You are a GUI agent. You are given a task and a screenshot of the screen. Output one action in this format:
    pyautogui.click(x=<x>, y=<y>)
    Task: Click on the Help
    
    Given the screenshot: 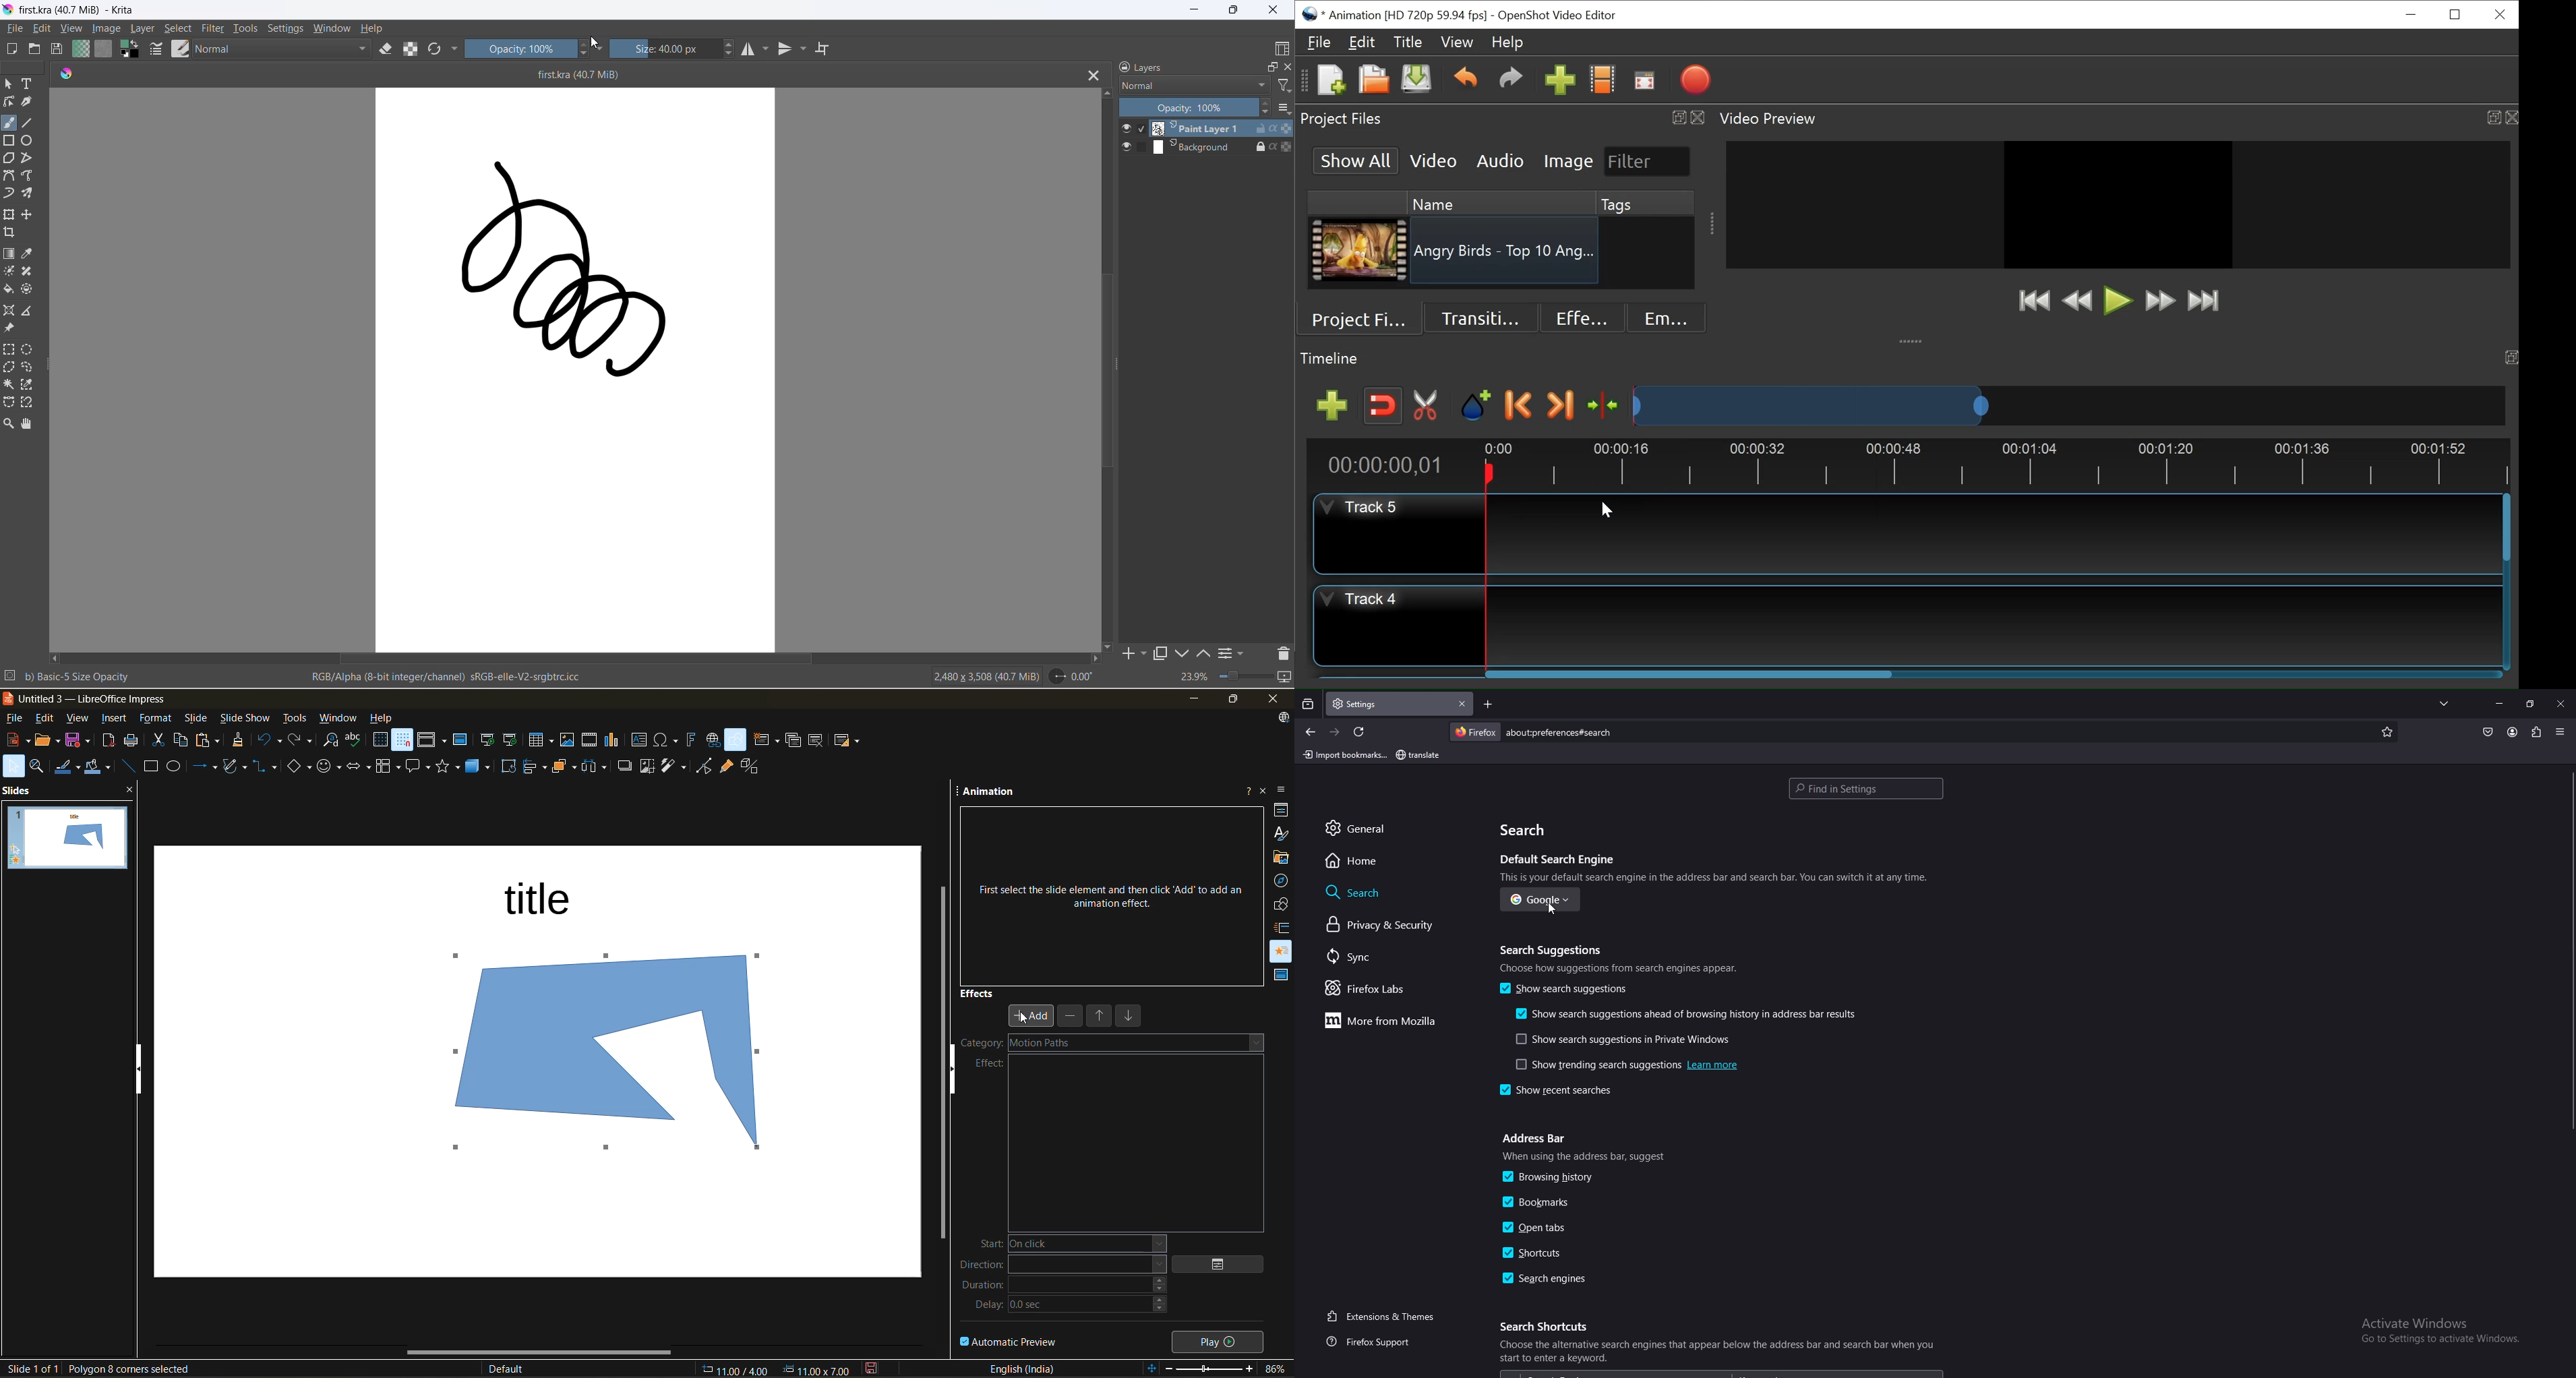 What is the action you would take?
    pyautogui.click(x=1506, y=42)
    